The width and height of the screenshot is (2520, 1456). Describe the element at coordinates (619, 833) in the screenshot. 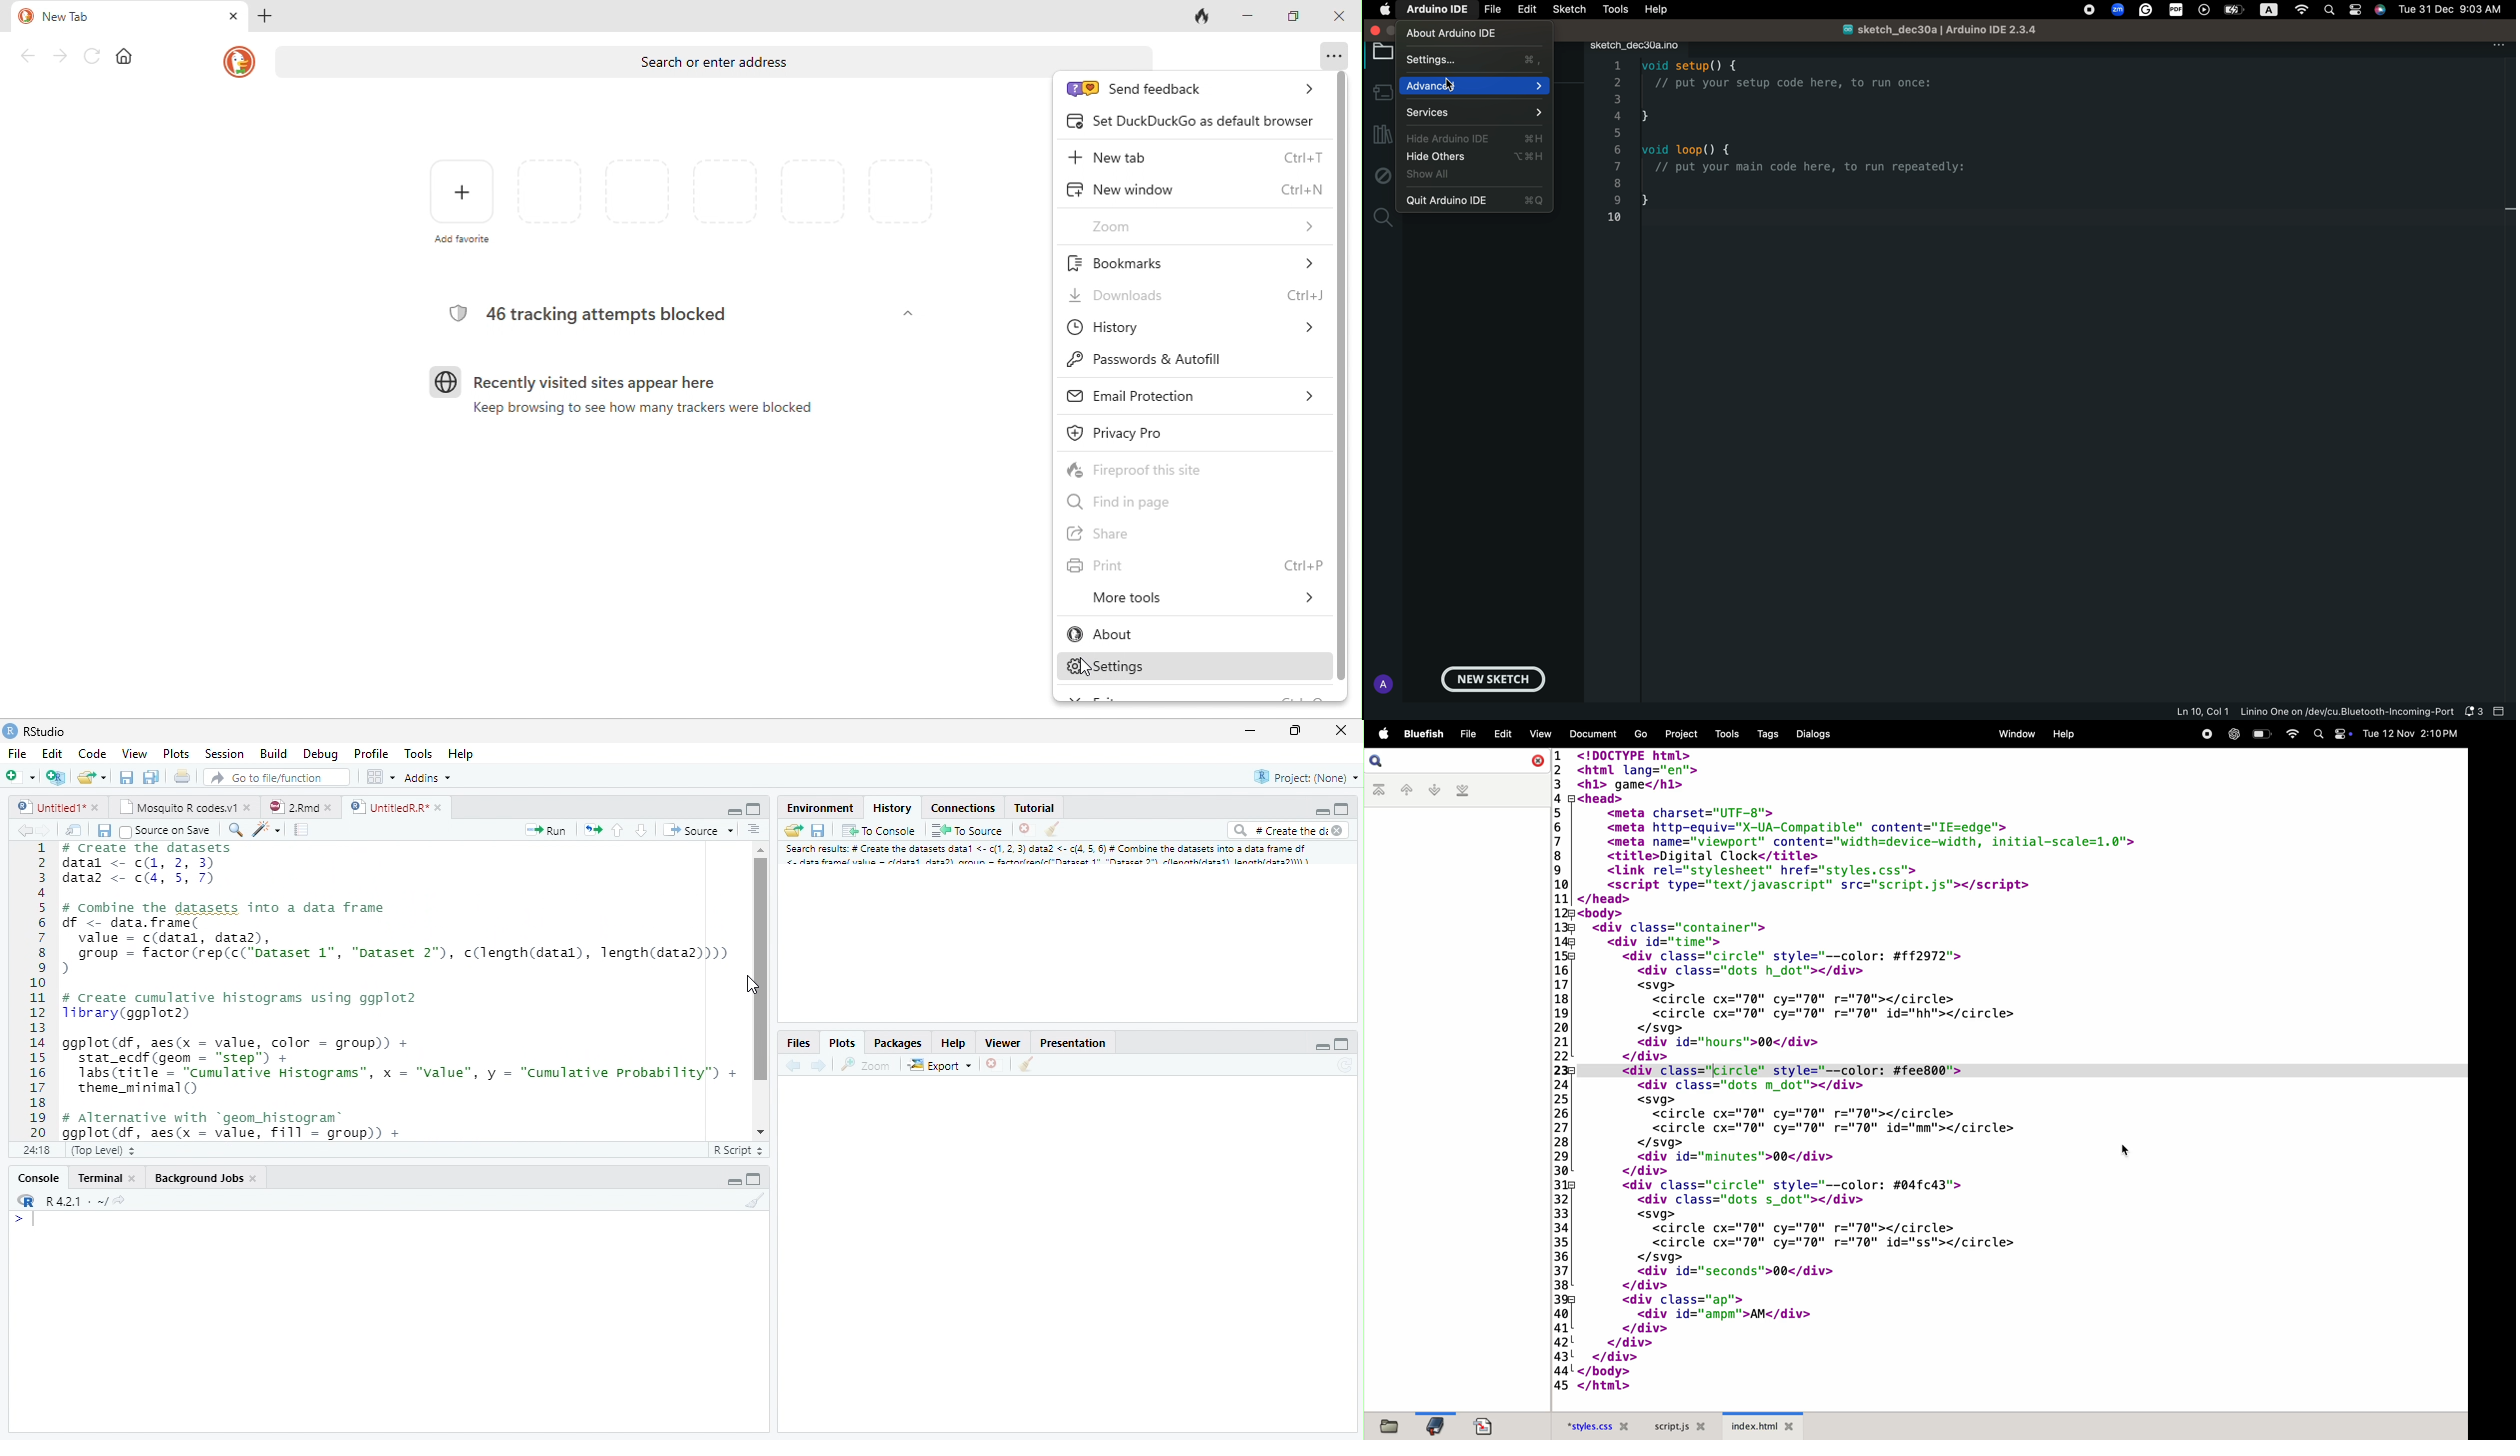

I see `Go to the previous section` at that location.